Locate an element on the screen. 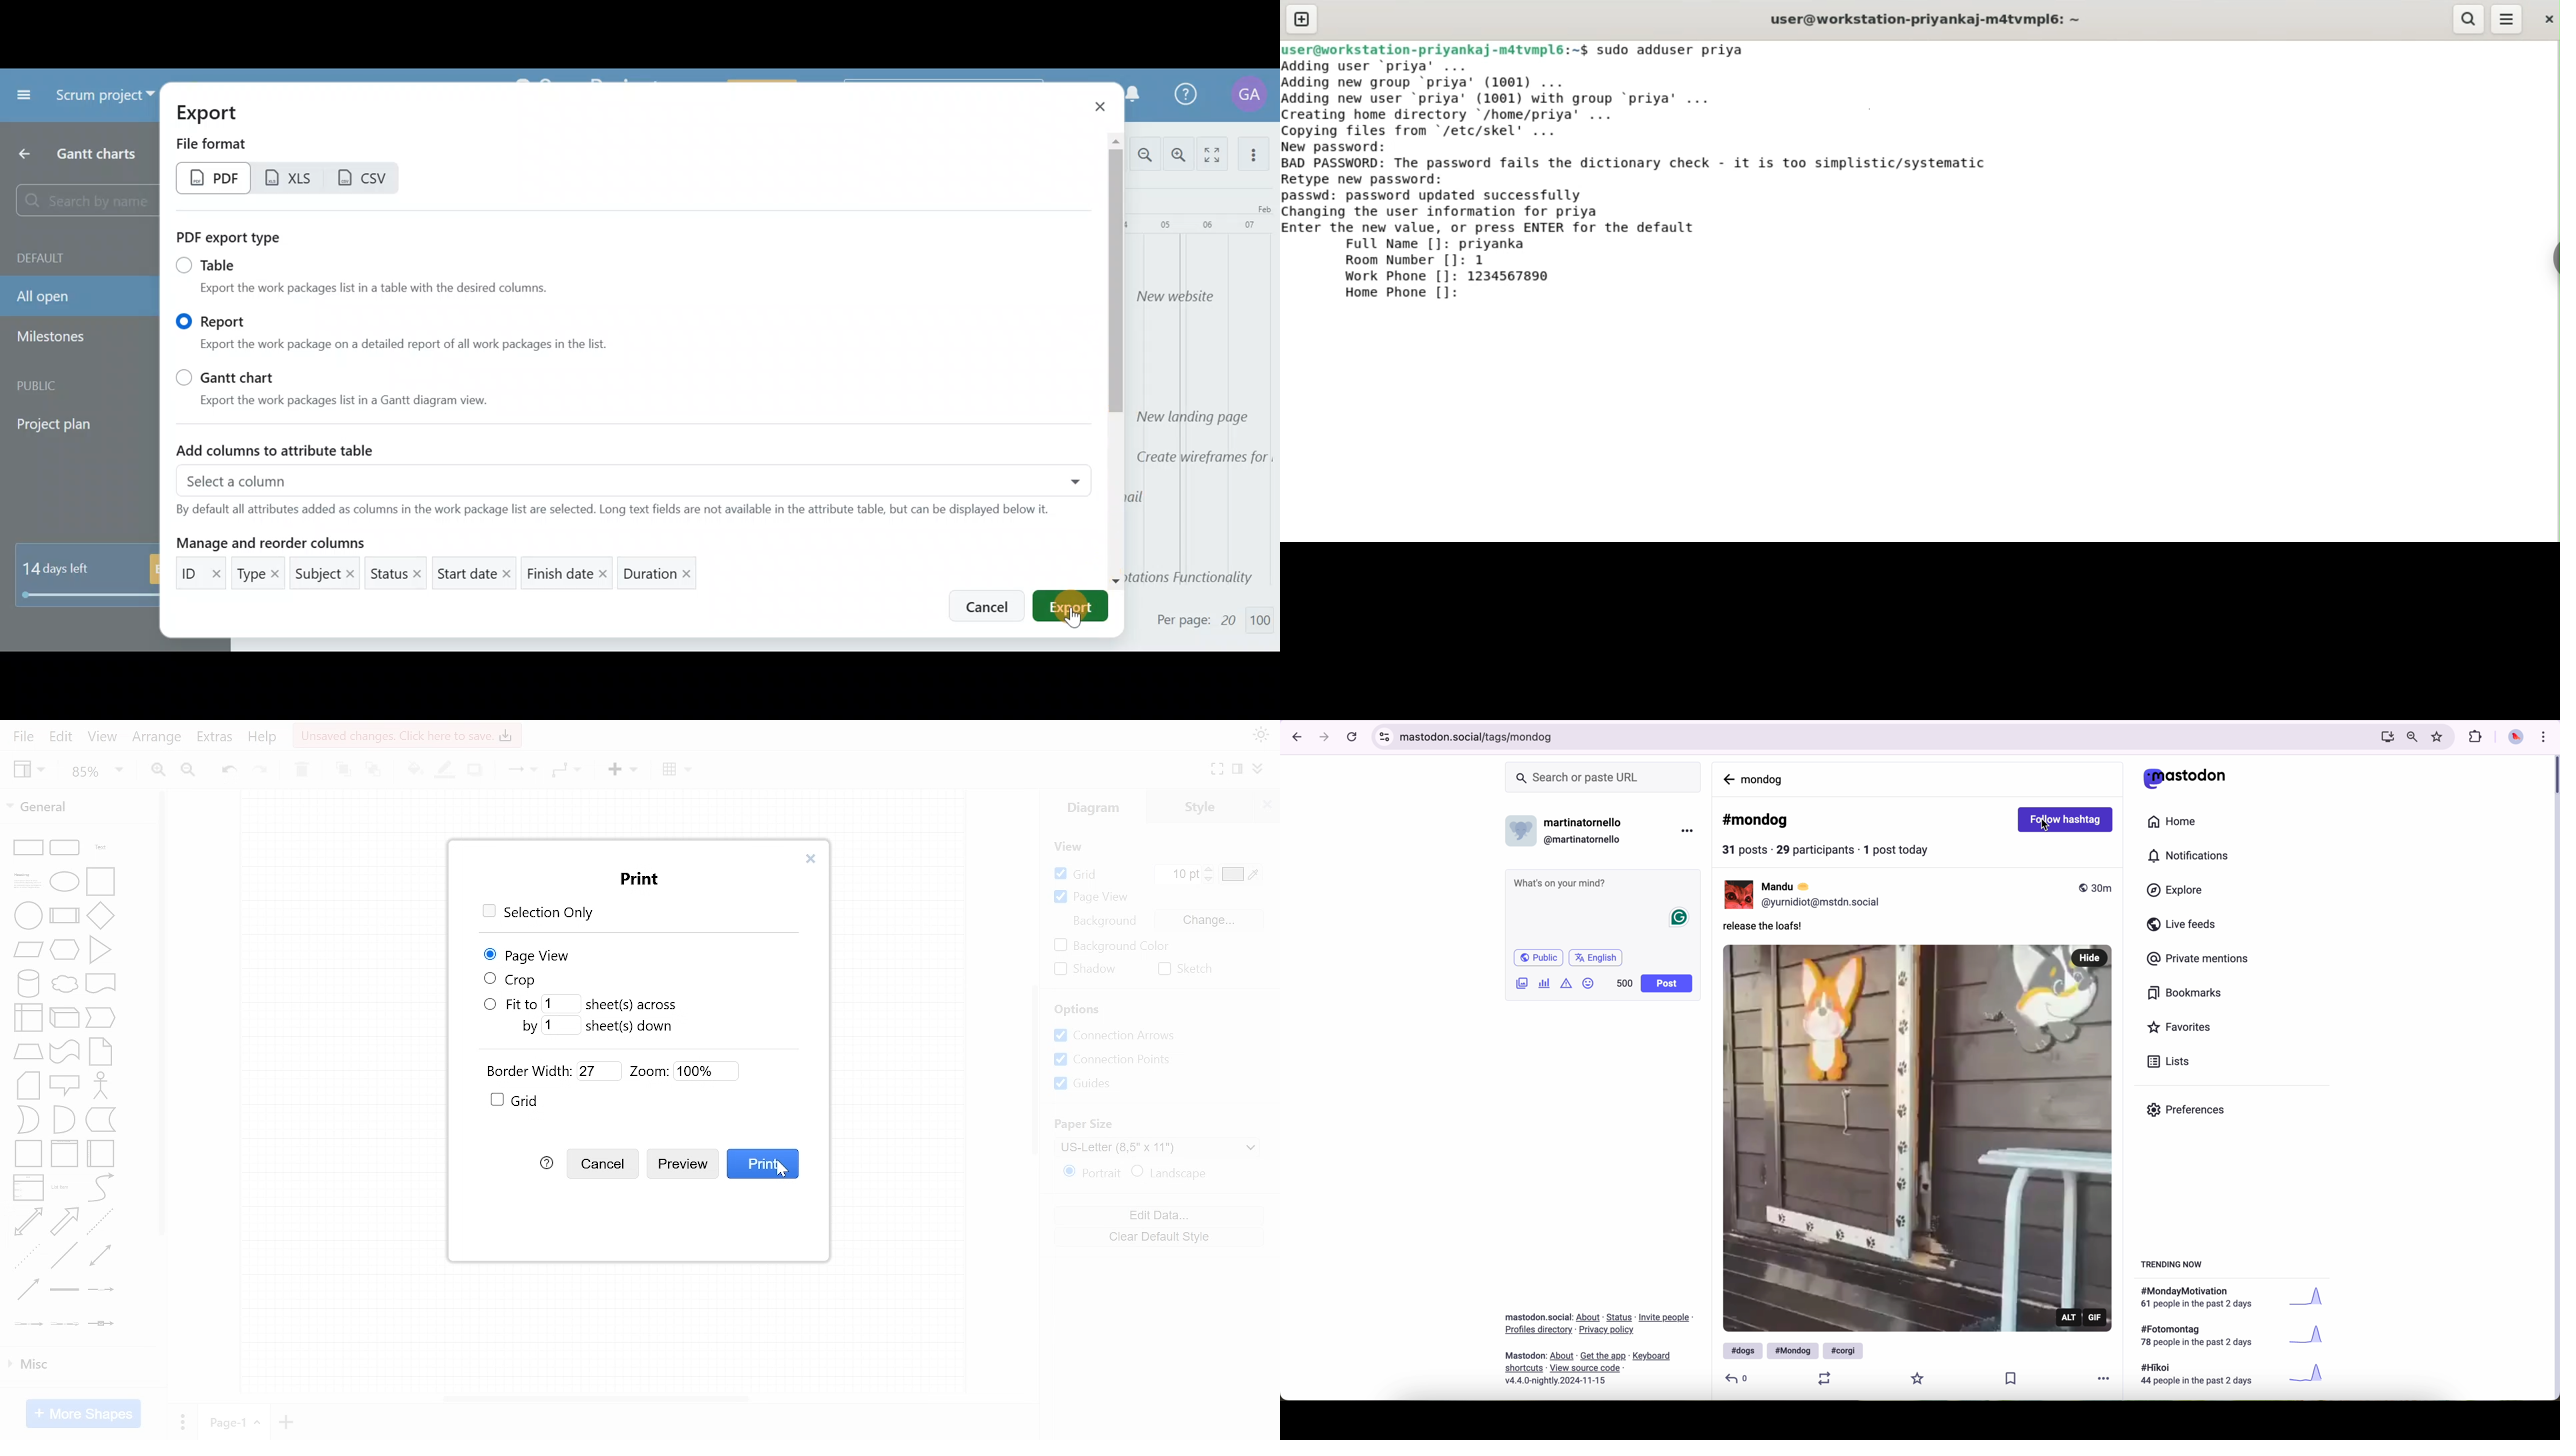  Actor is located at coordinates (101, 1085).